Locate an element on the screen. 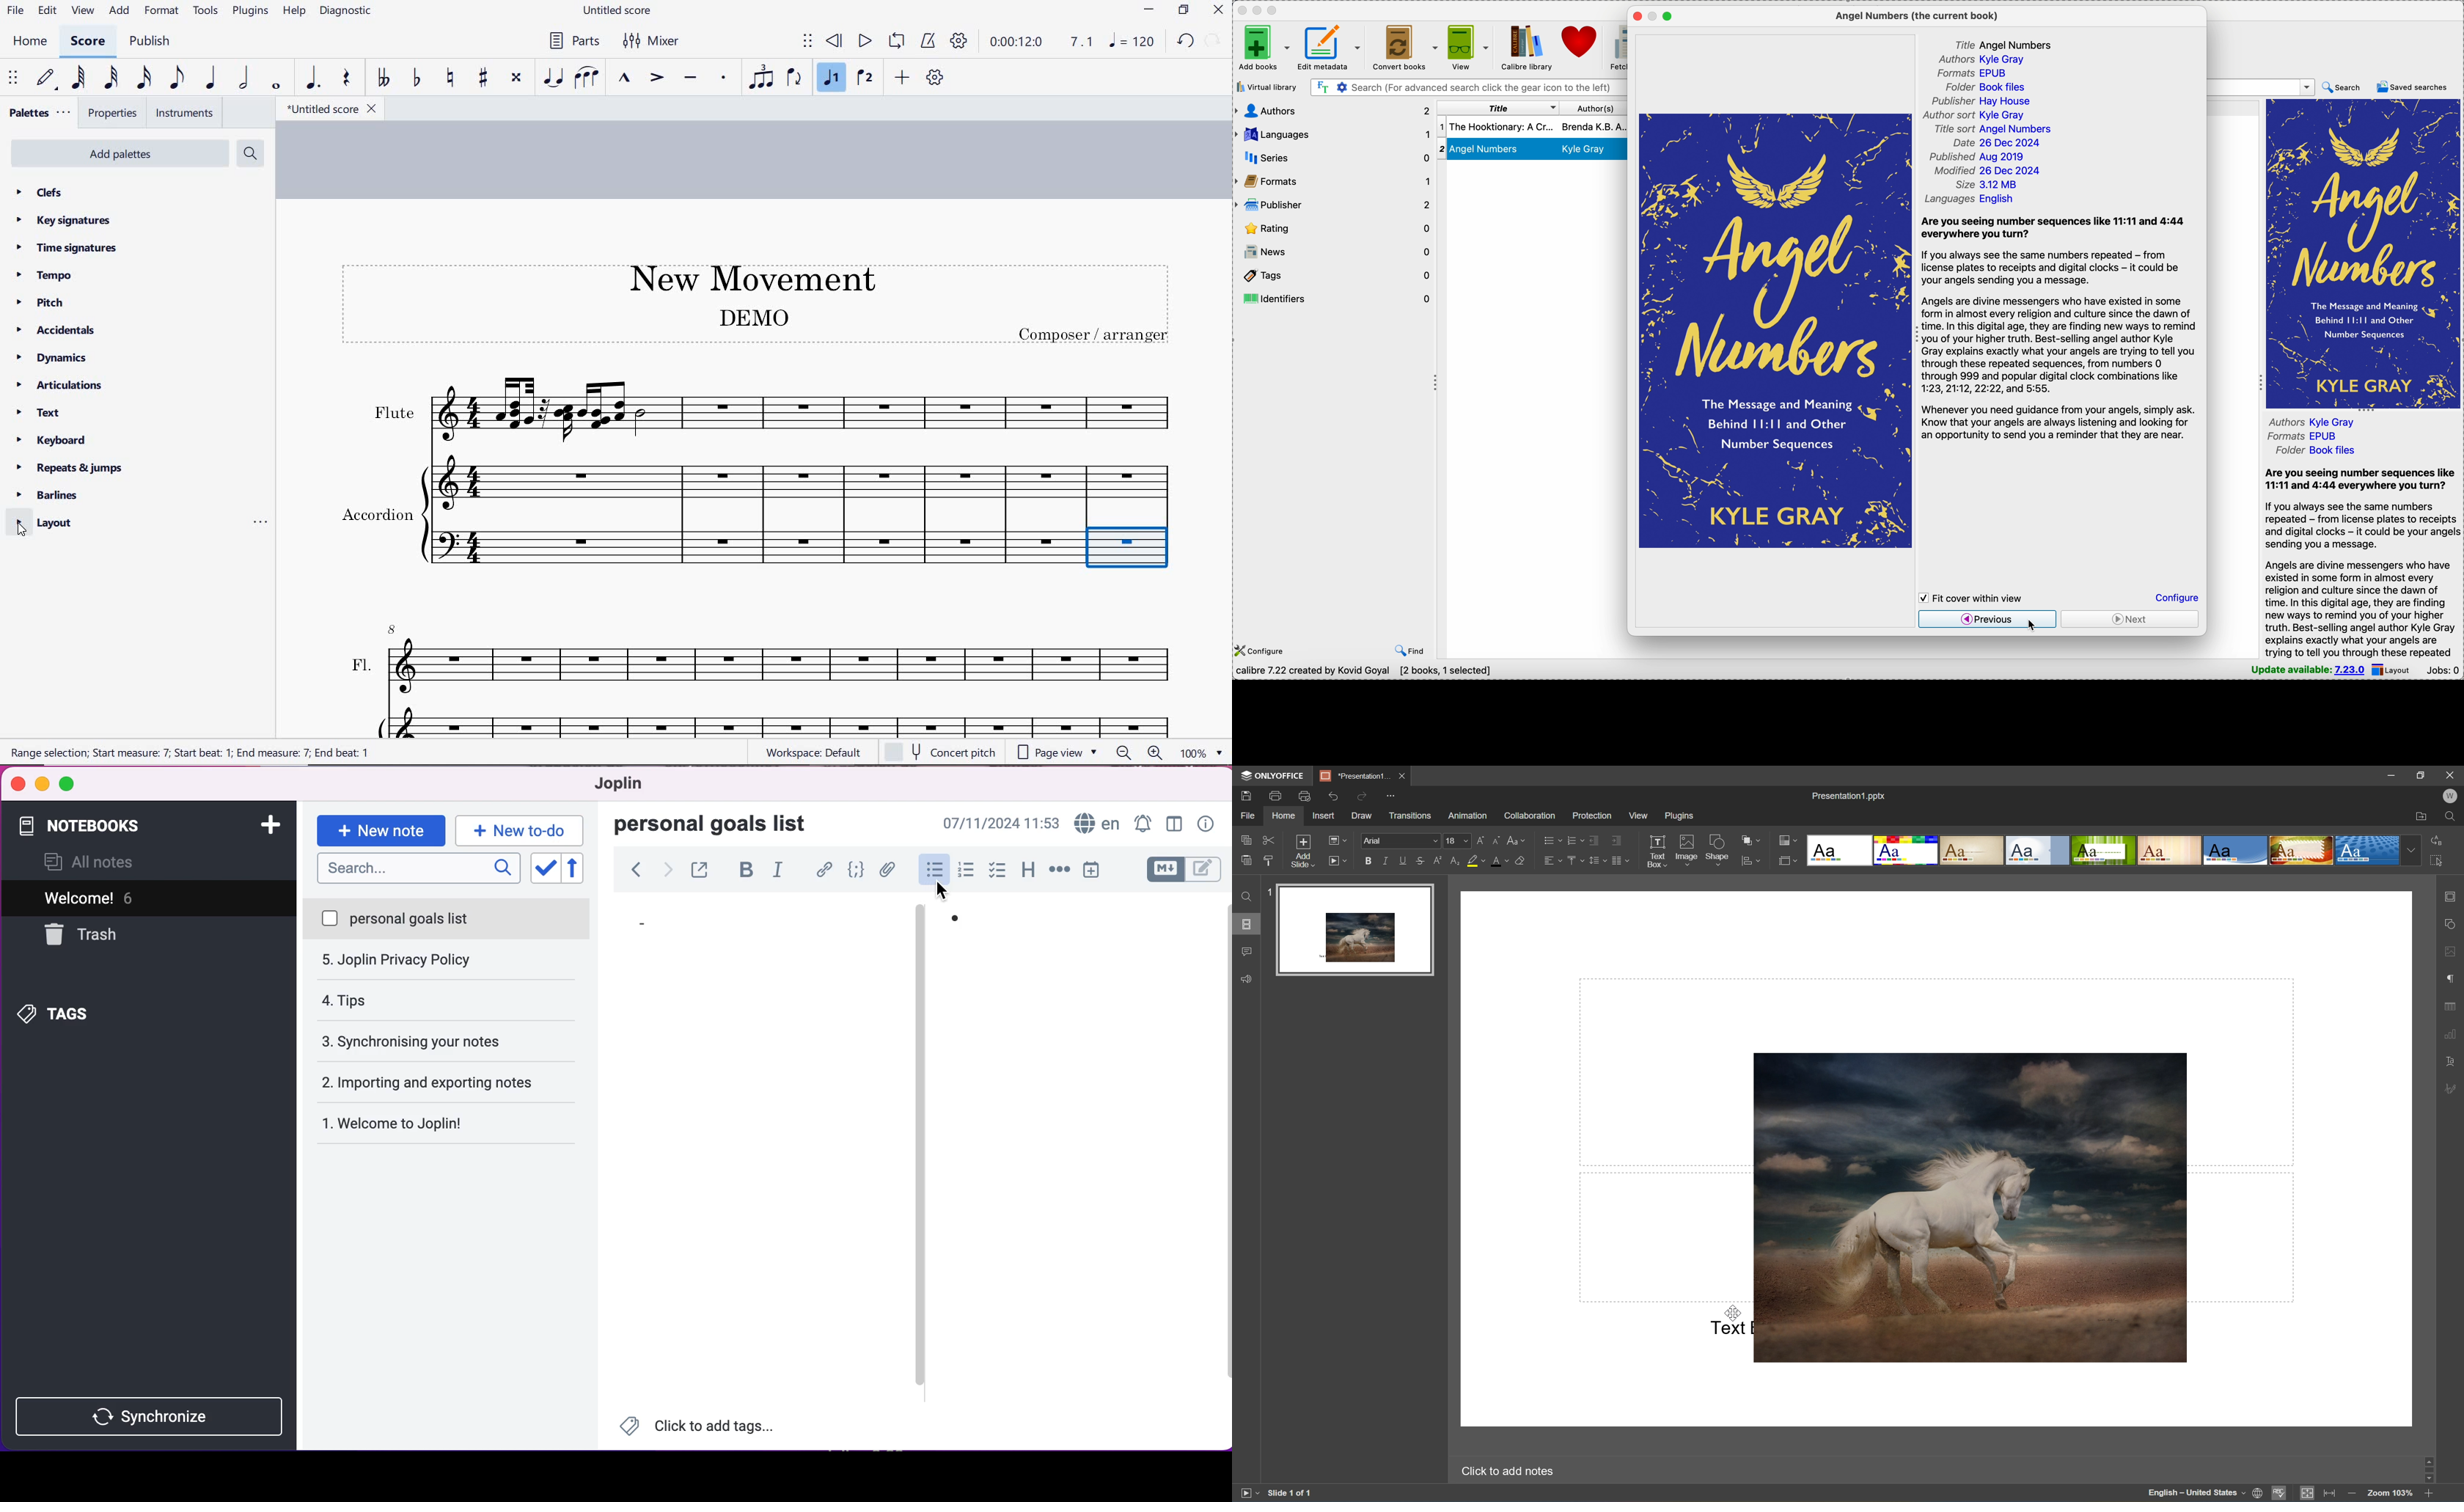  text is located at coordinates (1095, 334).